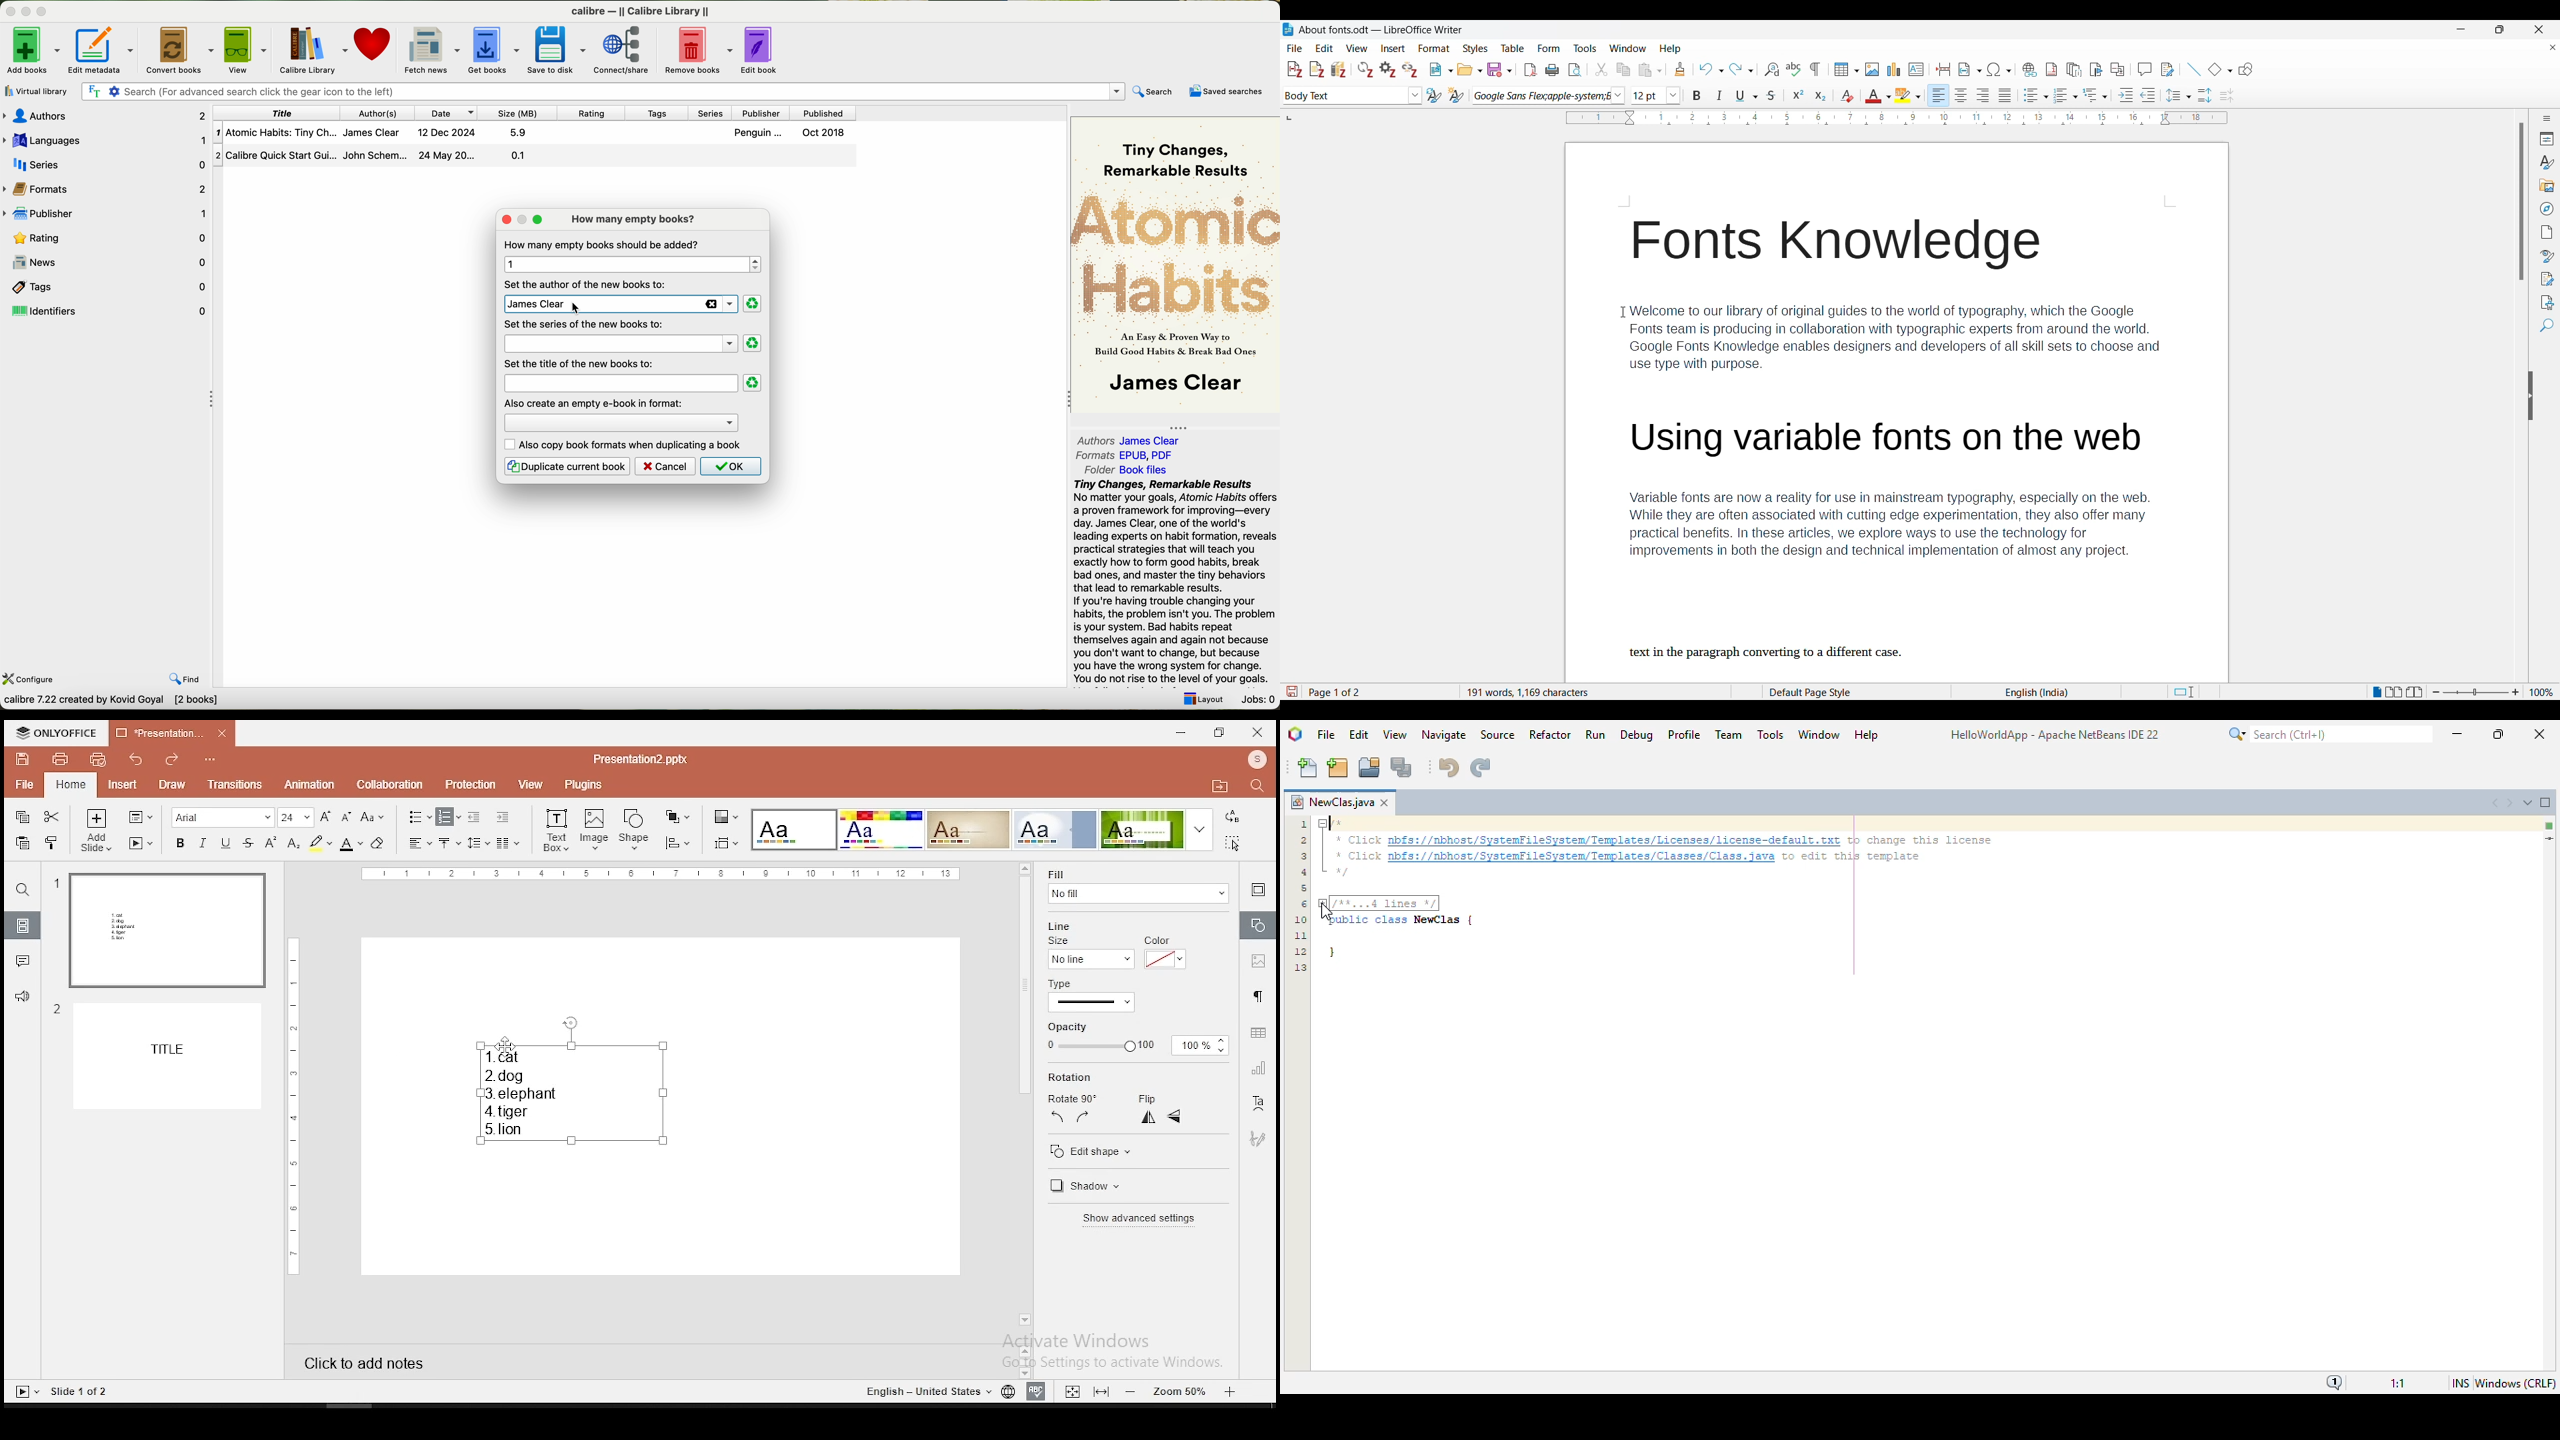  What do you see at coordinates (508, 842) in the screenshot?
I see `columns` at bounding box center [508, 842].